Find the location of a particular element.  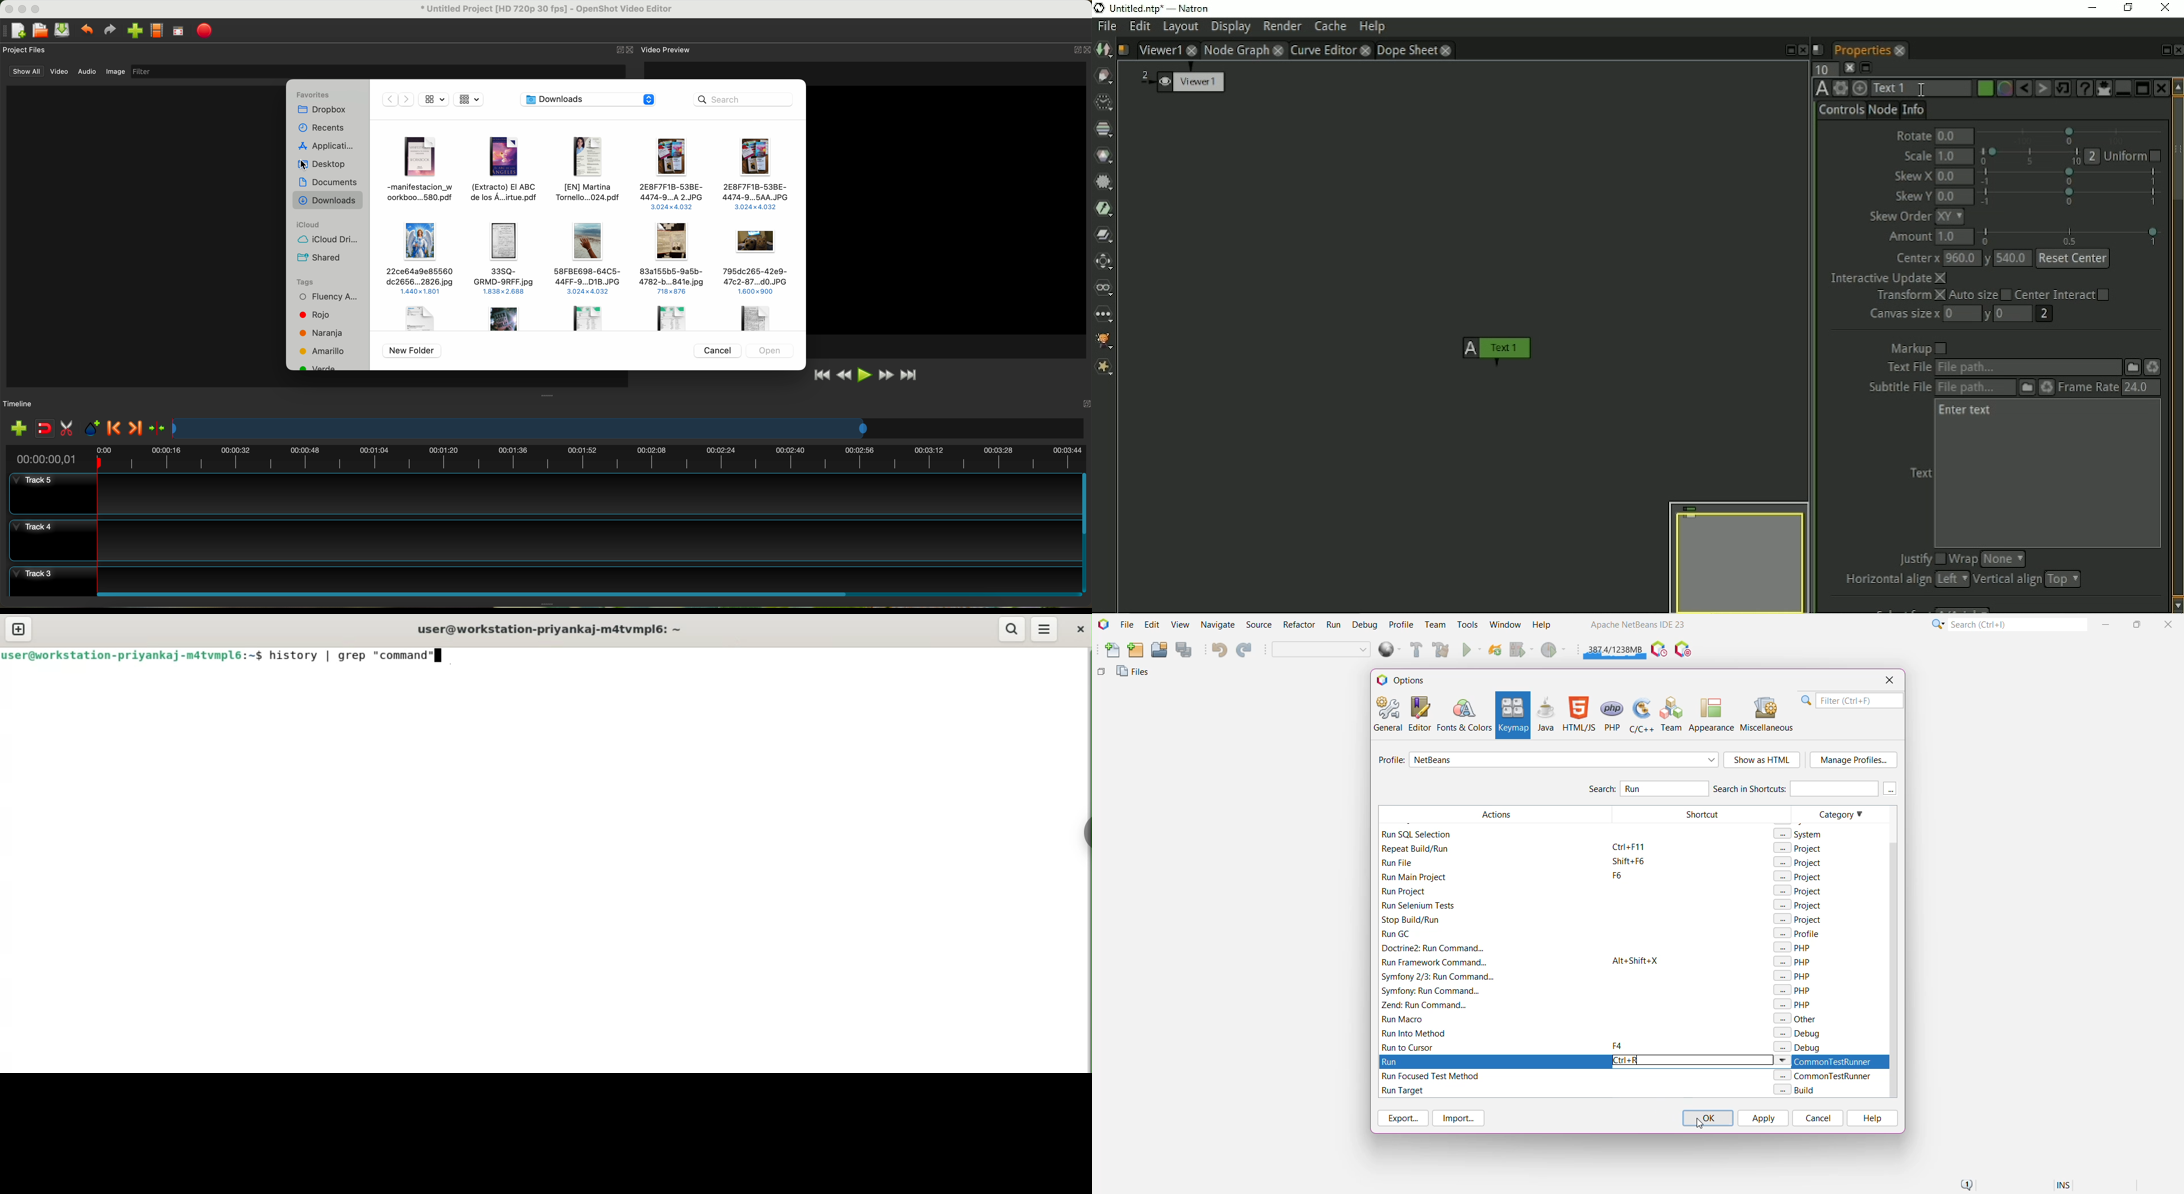

green tag is located at coordinates (320, 369).